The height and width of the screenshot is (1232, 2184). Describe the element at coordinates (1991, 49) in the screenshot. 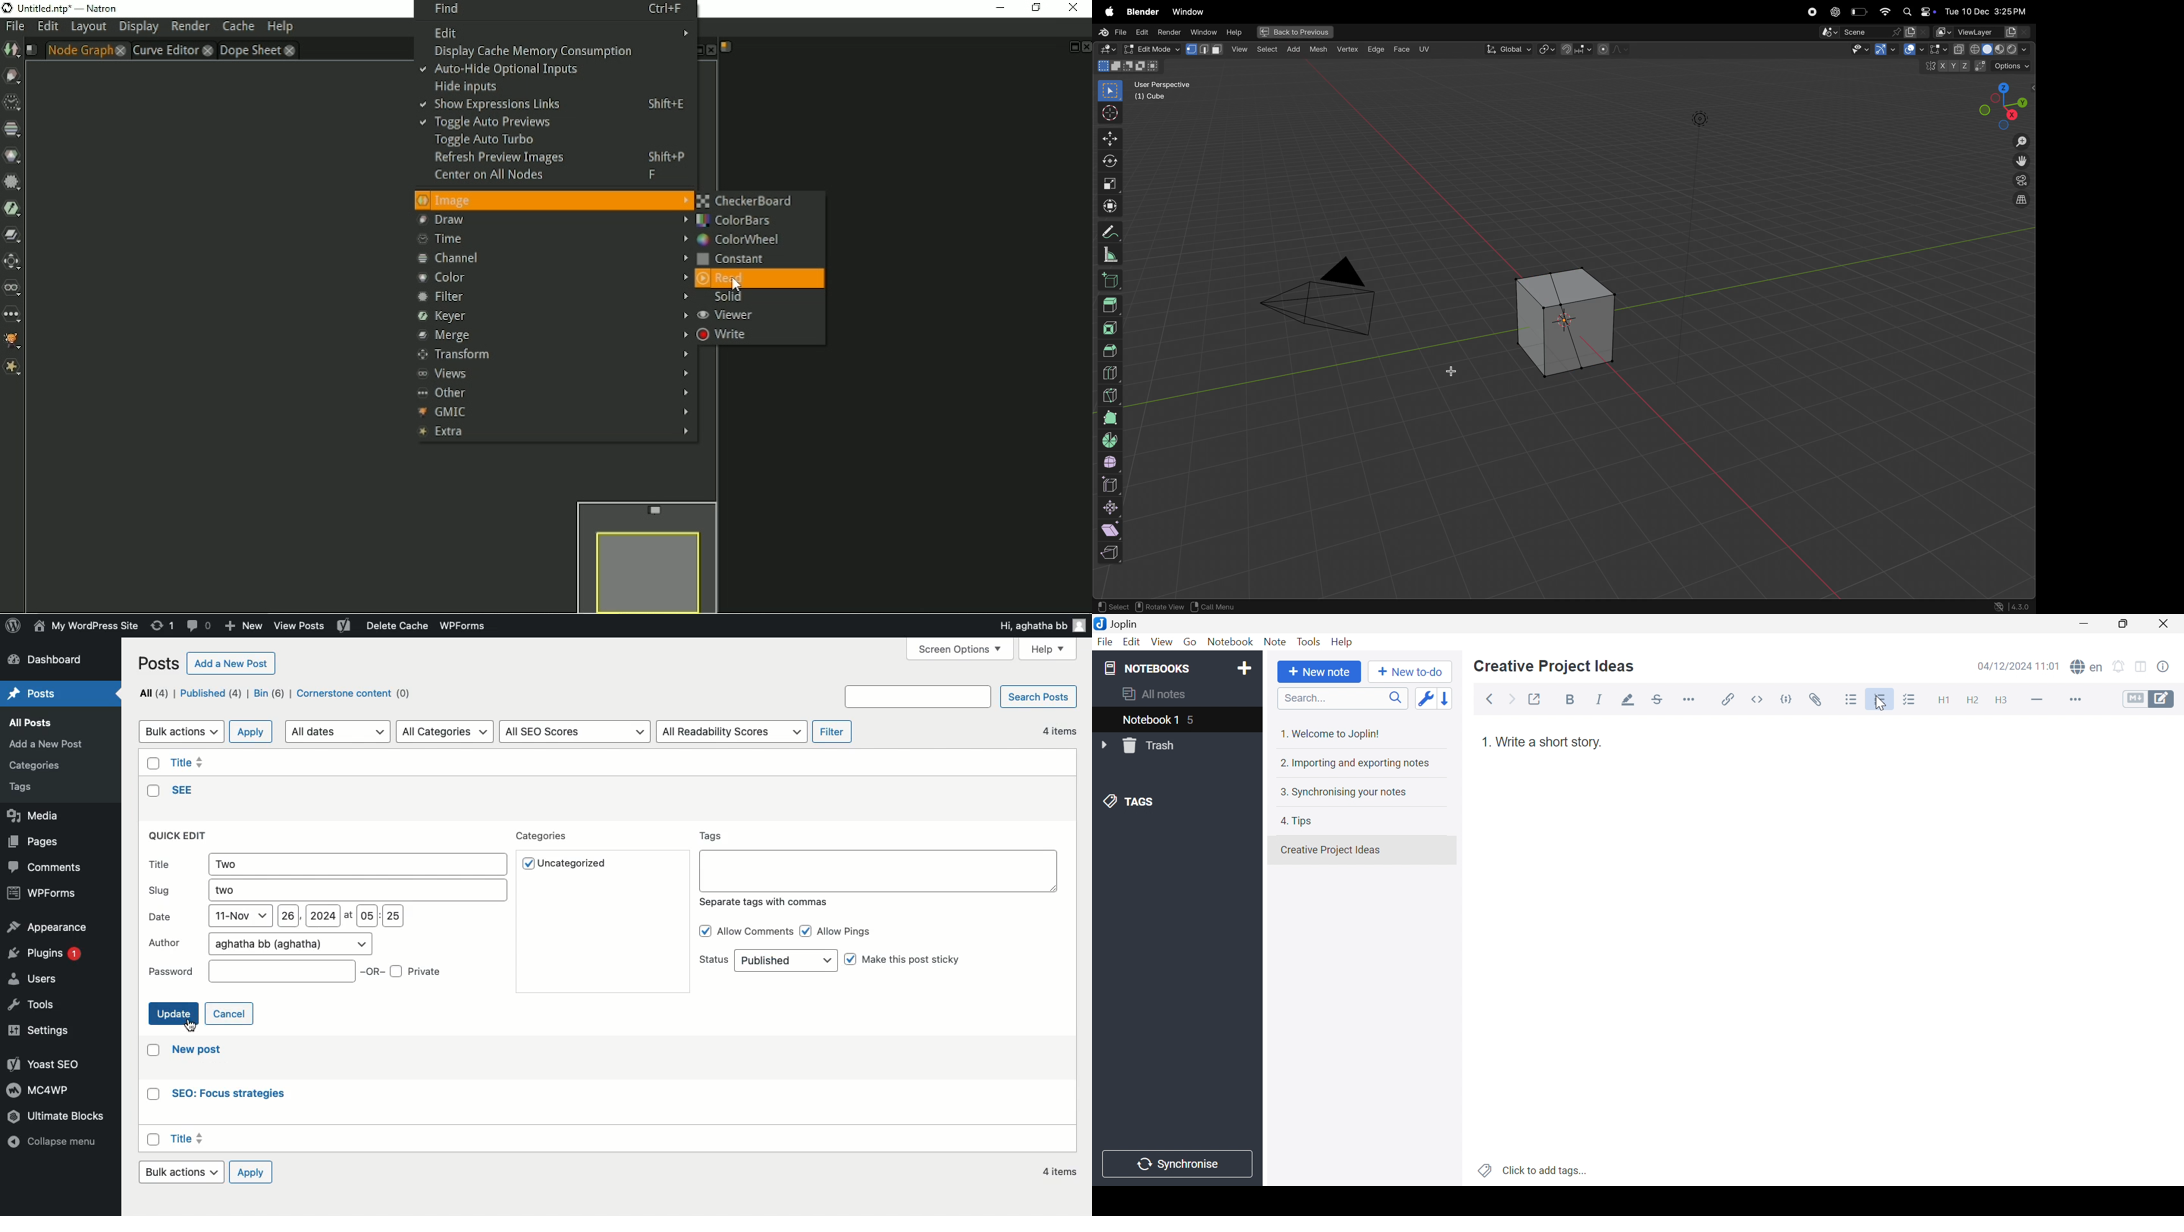

I see `View port shading` at that location.